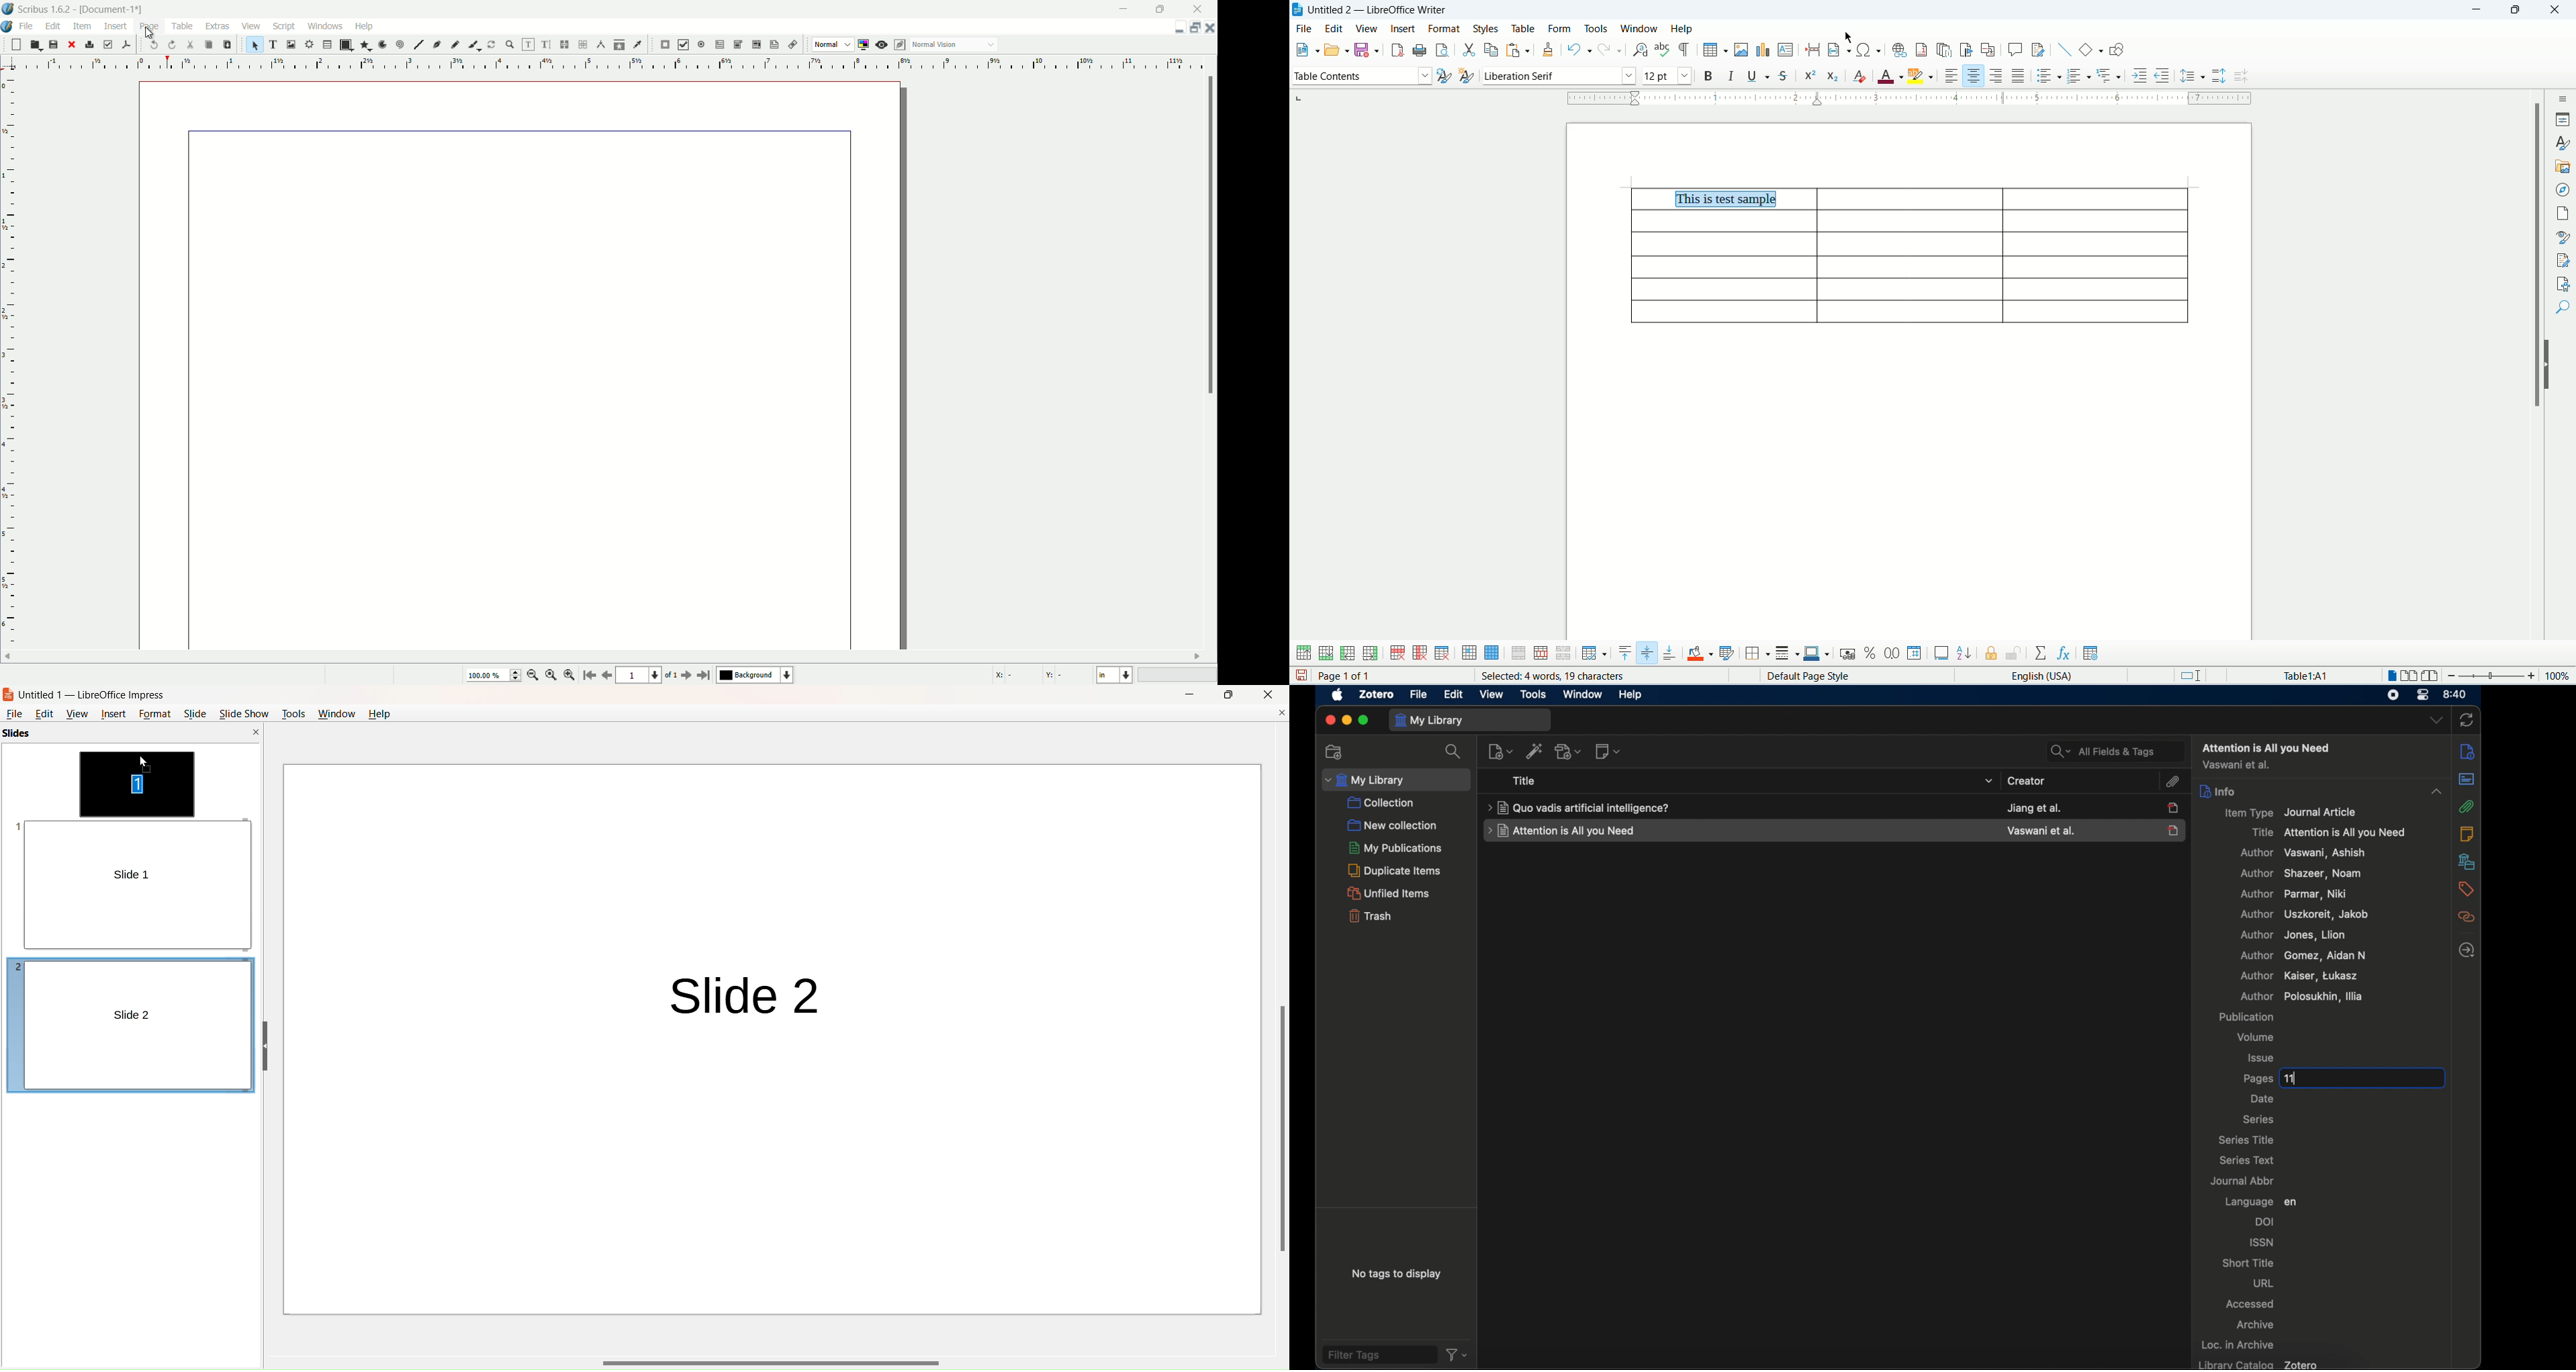  I want to click on author kaiser, tukasz, so click(2298, 975).